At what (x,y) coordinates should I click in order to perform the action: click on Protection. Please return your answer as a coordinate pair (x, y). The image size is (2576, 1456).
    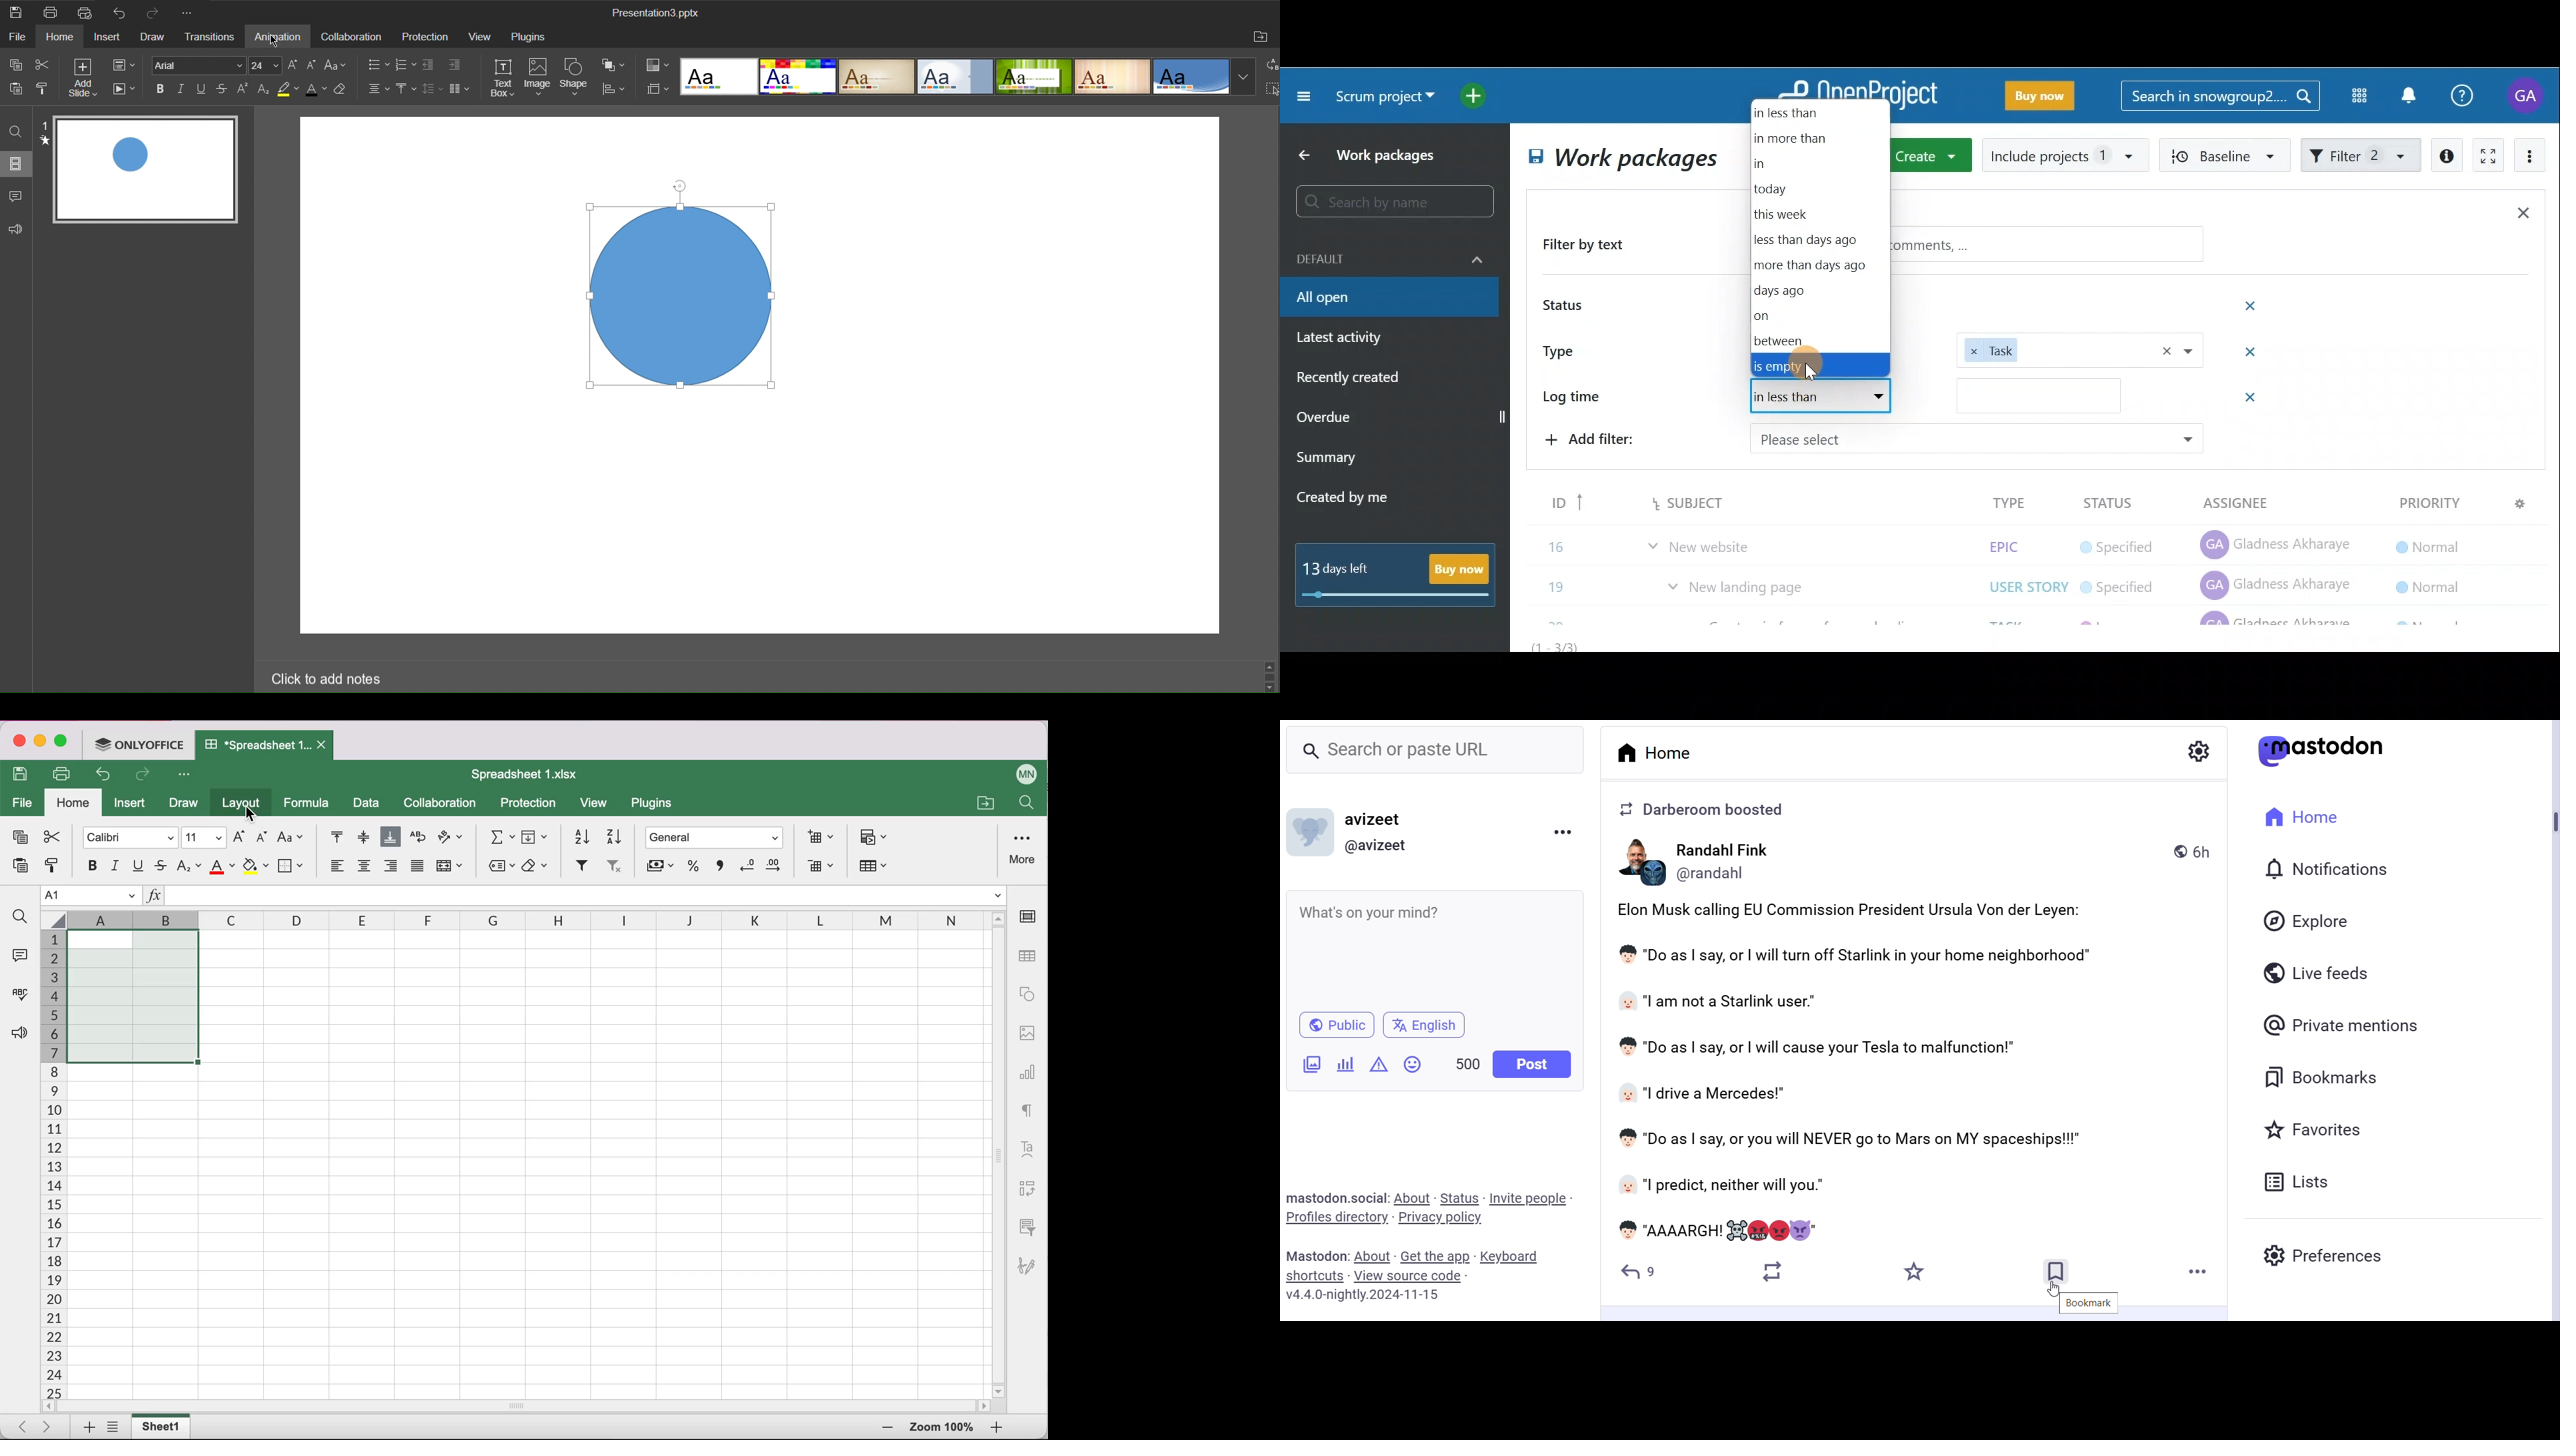
    Looking at the image, I should click on (424, 38).